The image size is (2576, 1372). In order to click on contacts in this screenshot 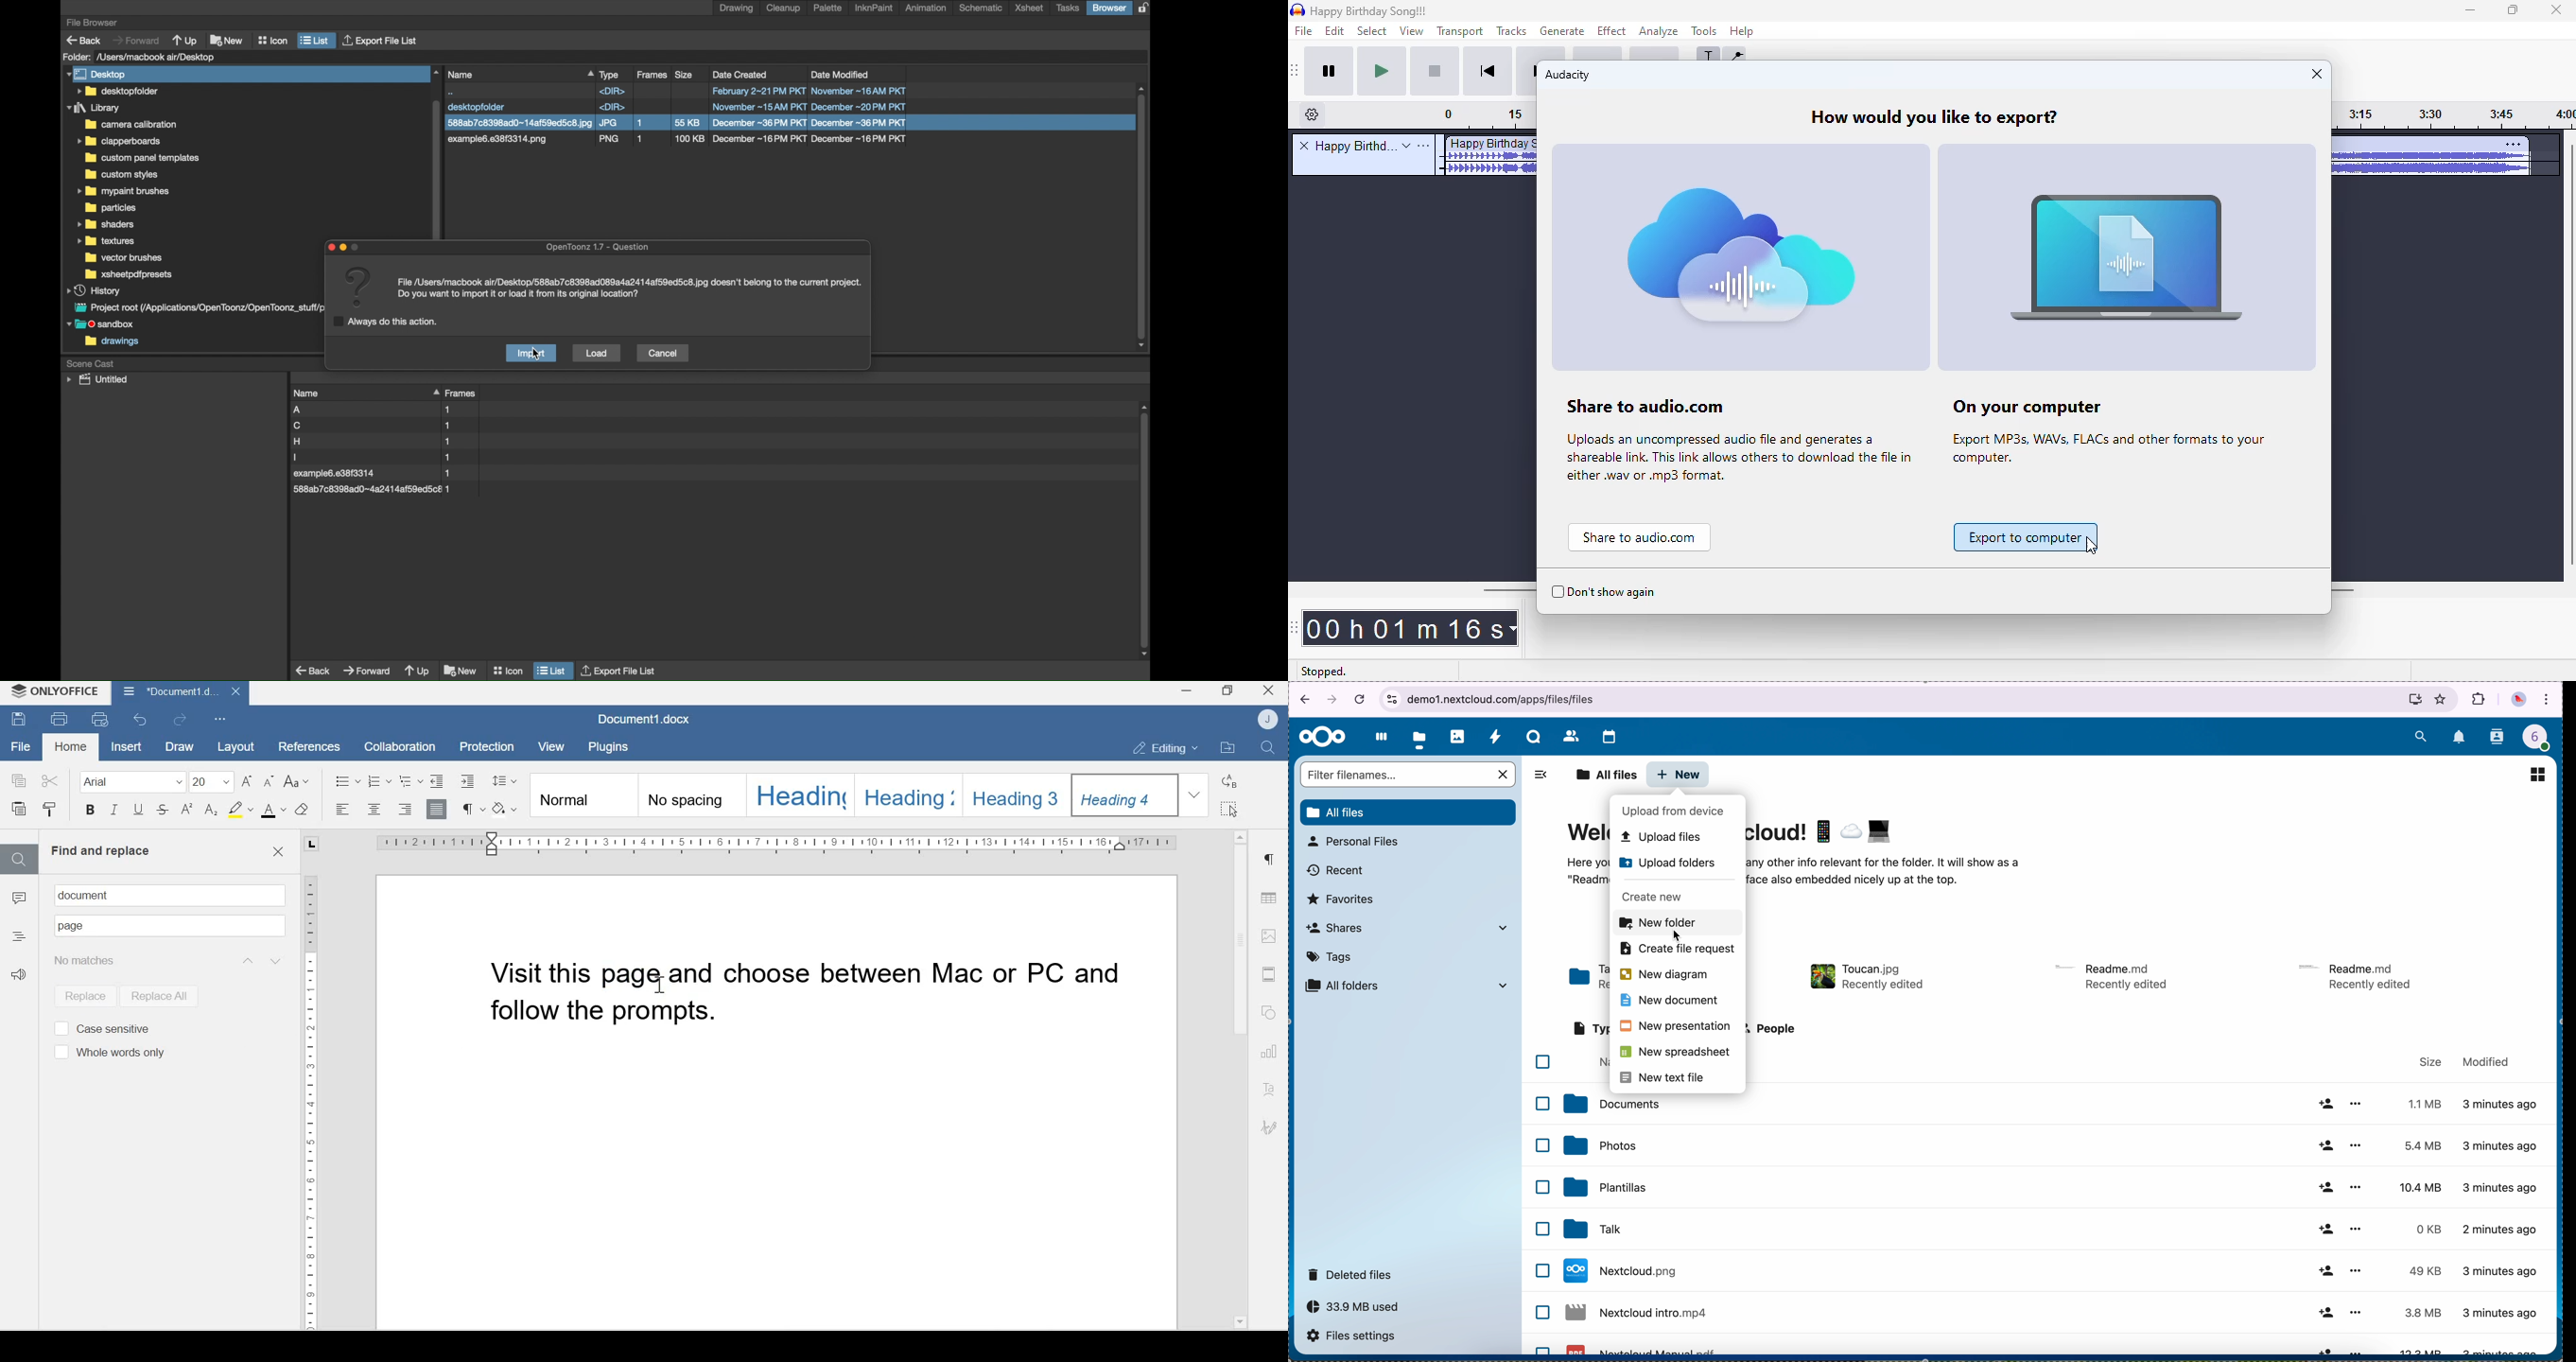, I will do `click(1570, 736)`.